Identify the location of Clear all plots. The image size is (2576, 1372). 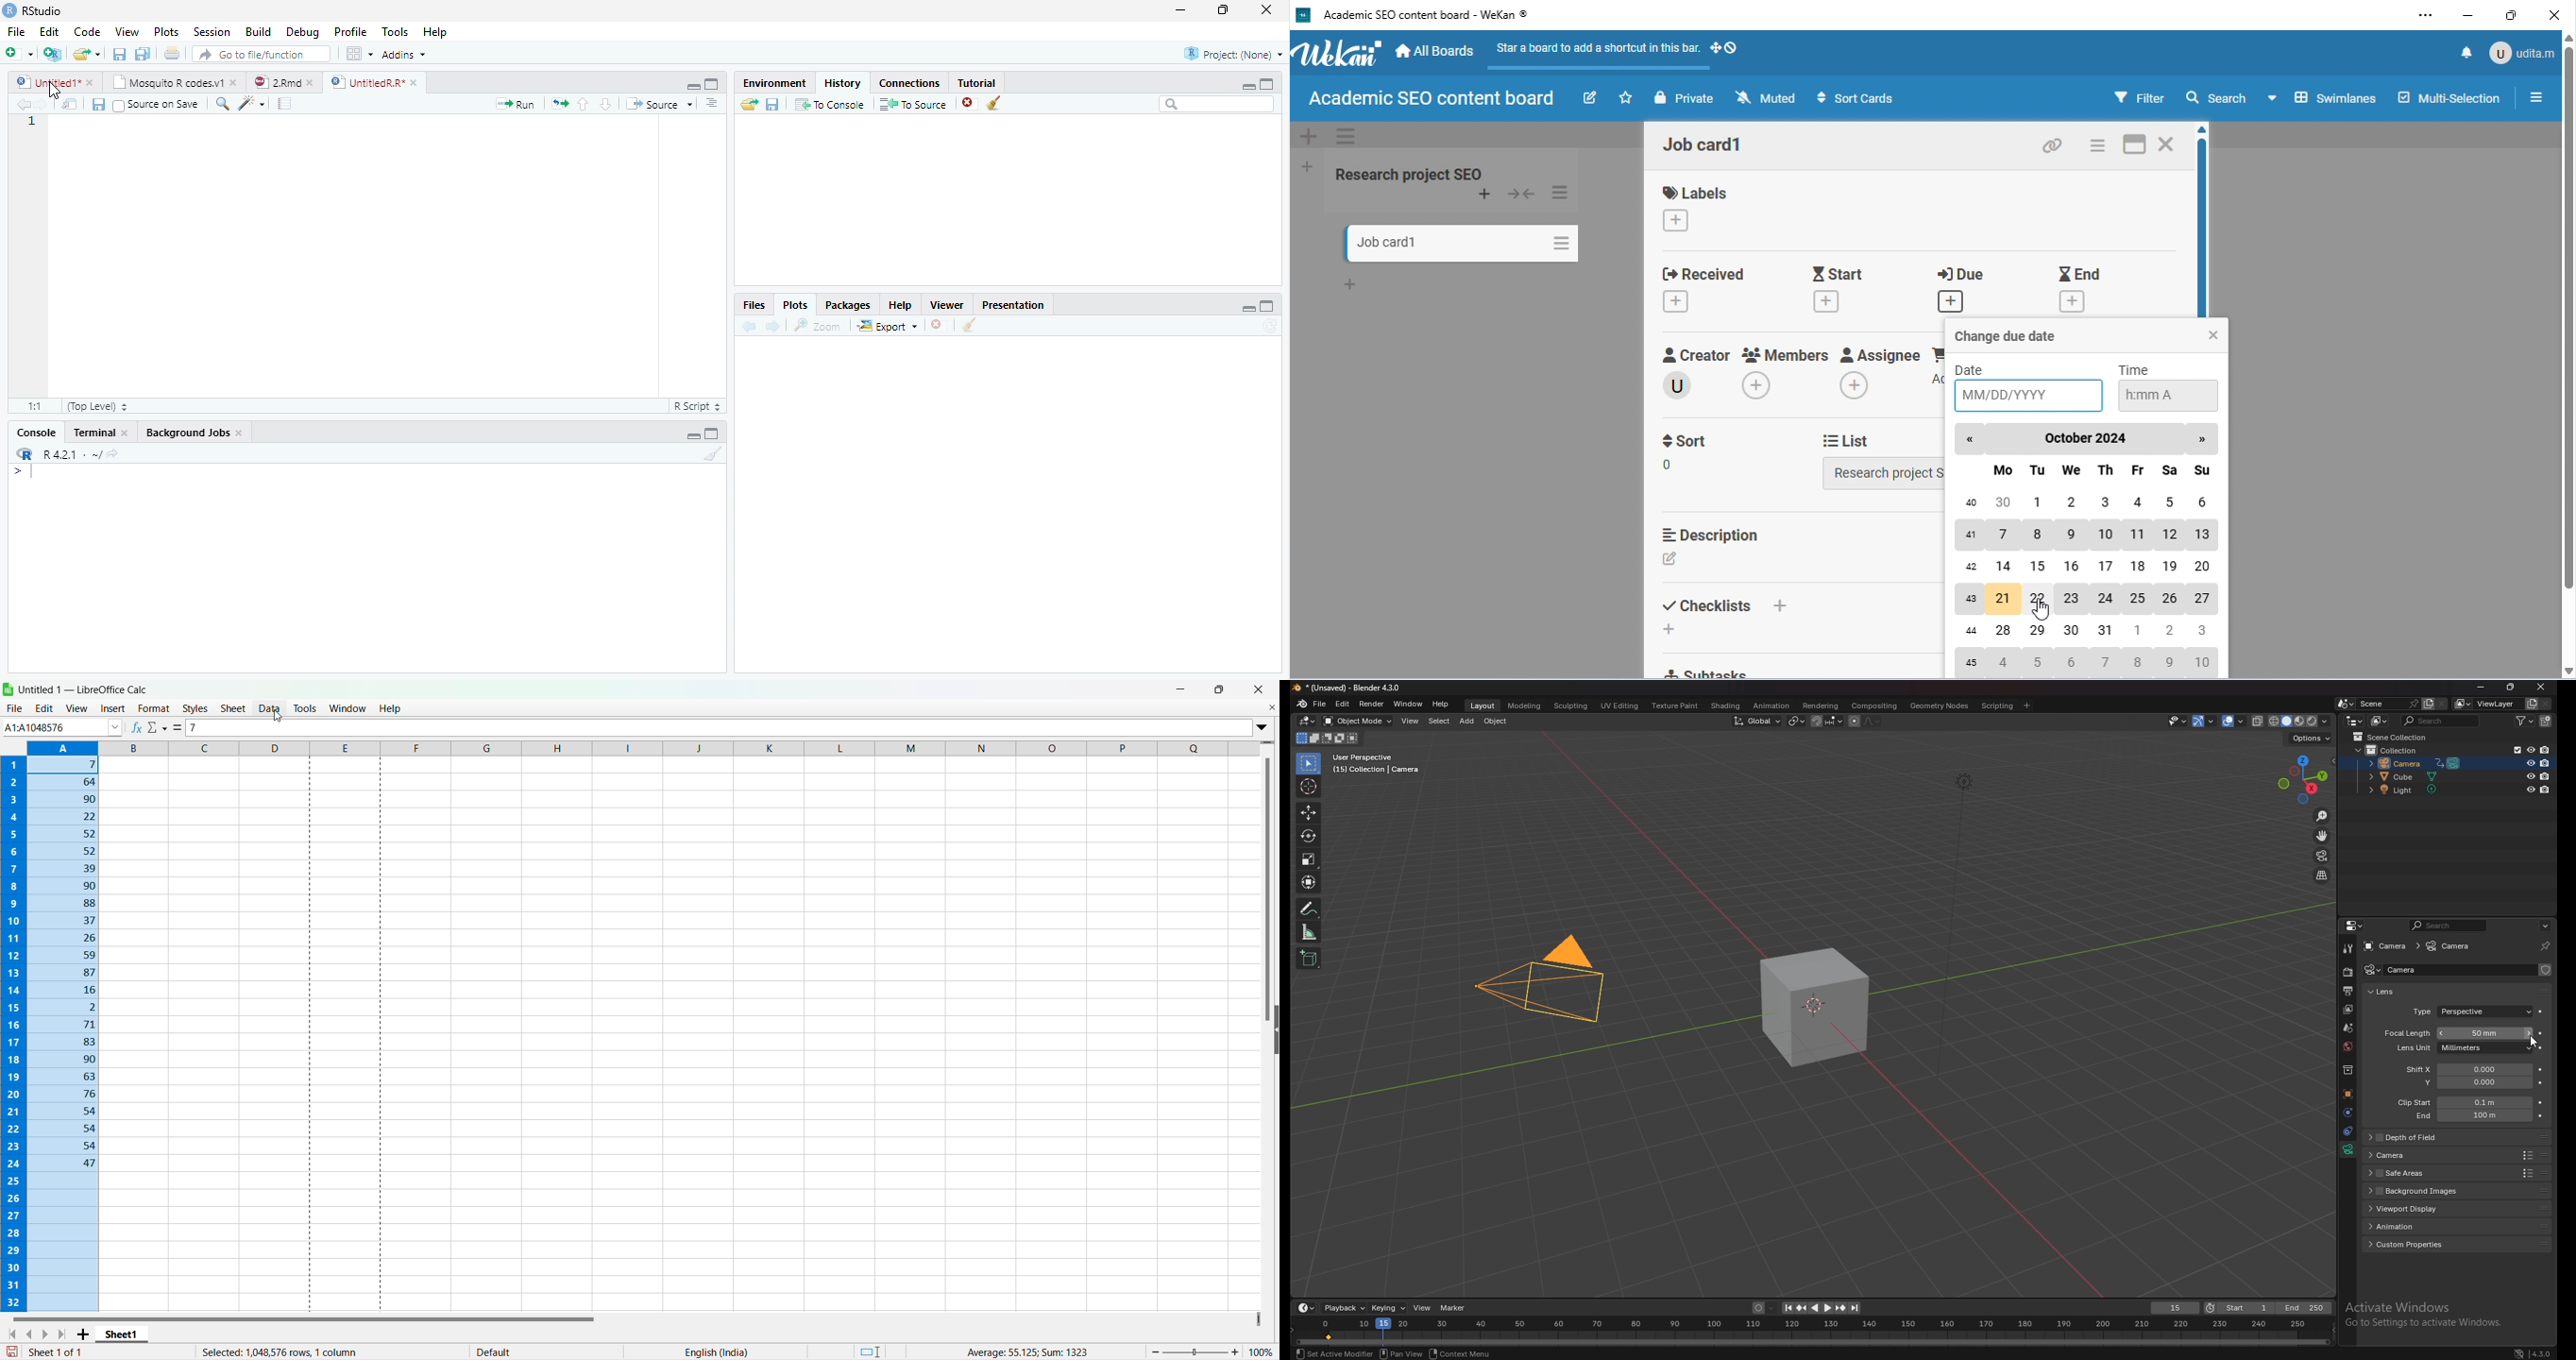
(969, 325).